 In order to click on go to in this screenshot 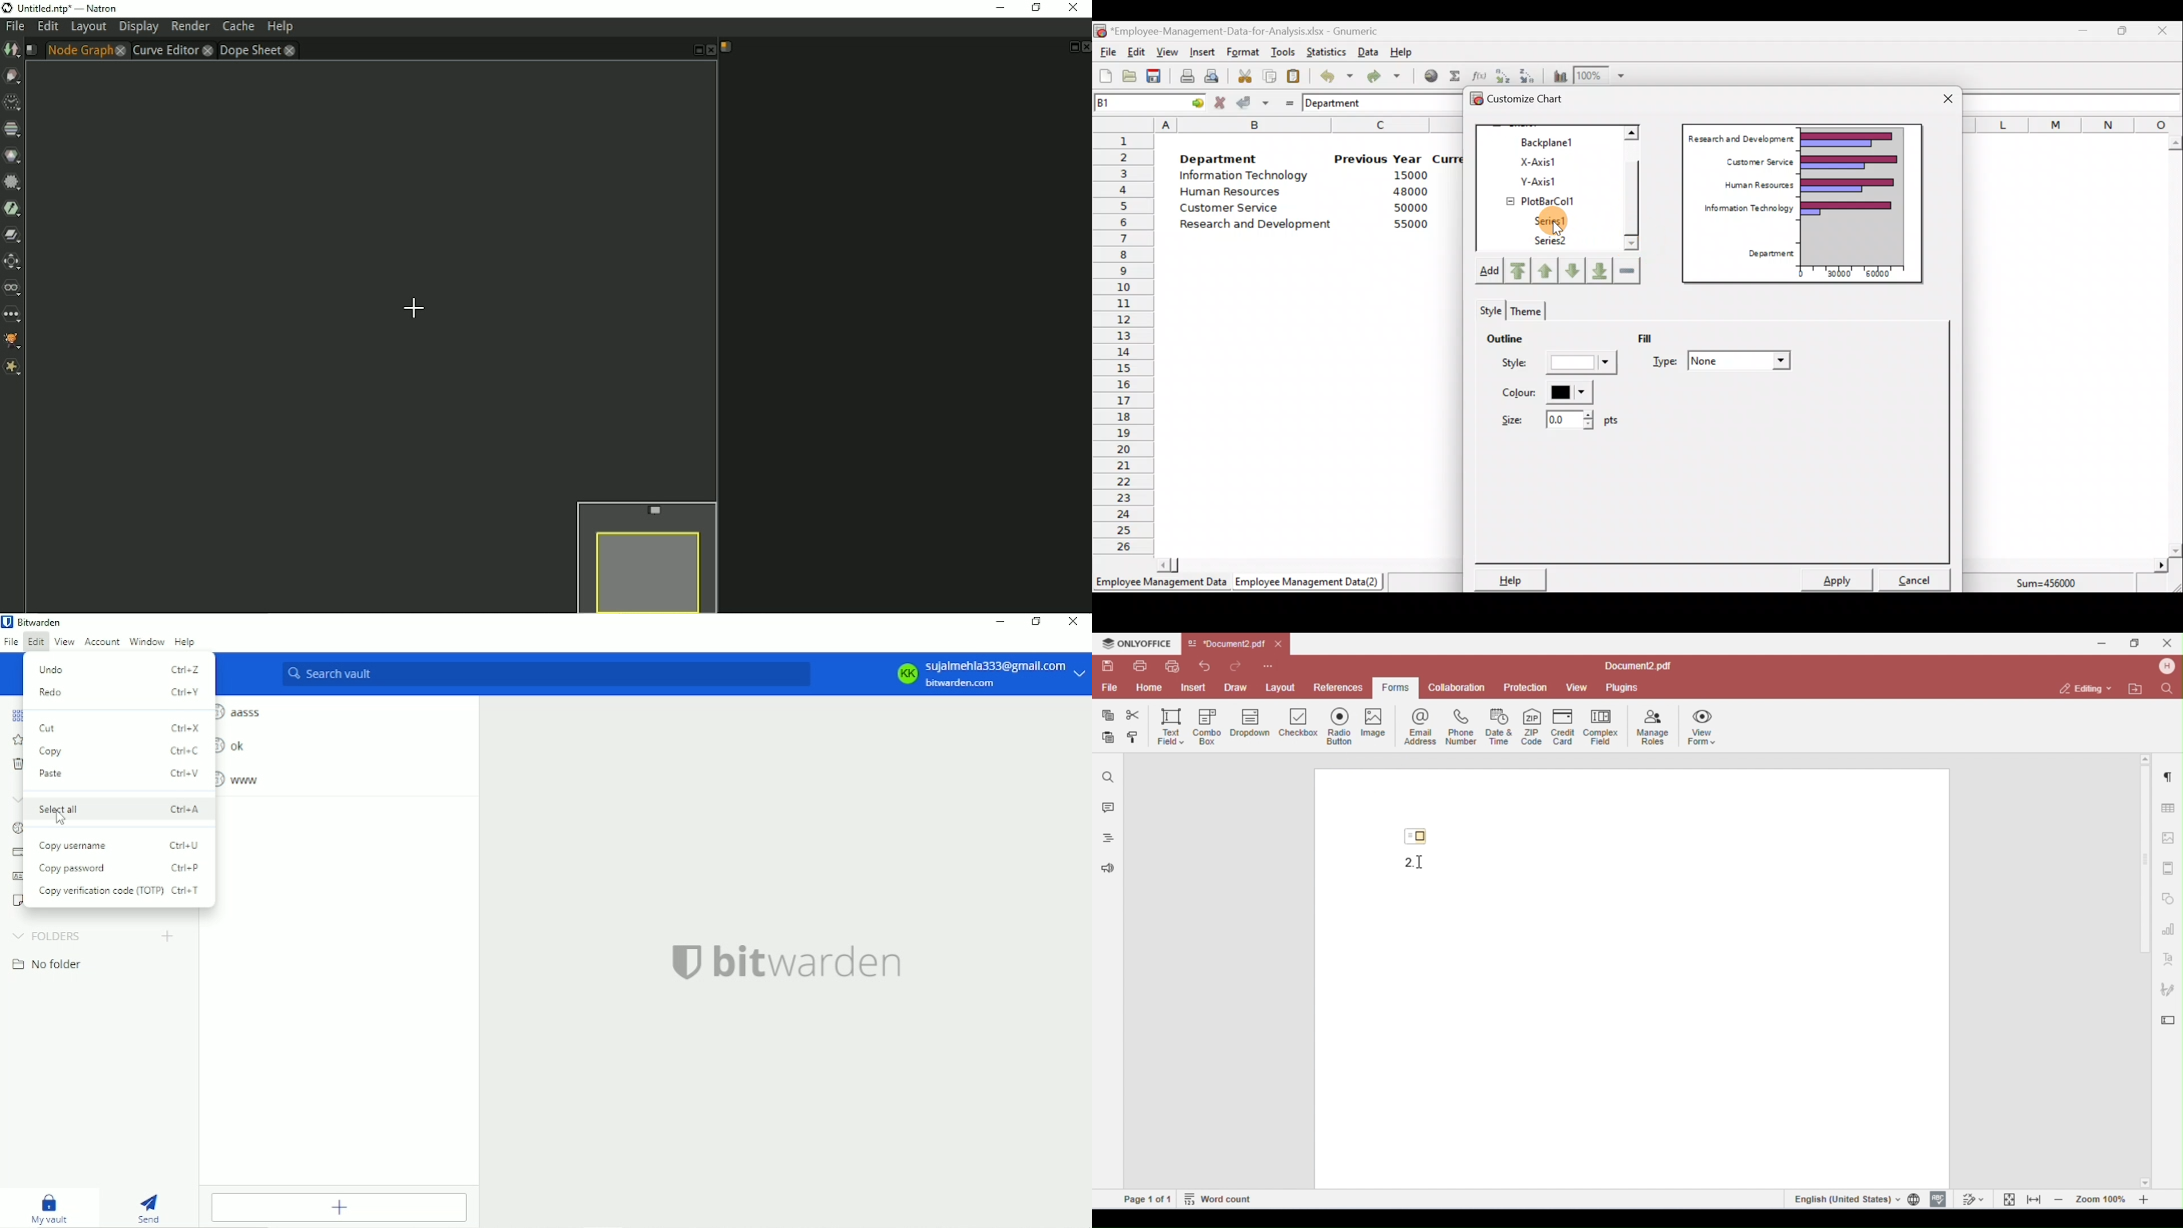, I will do `click(1193, 101)`.